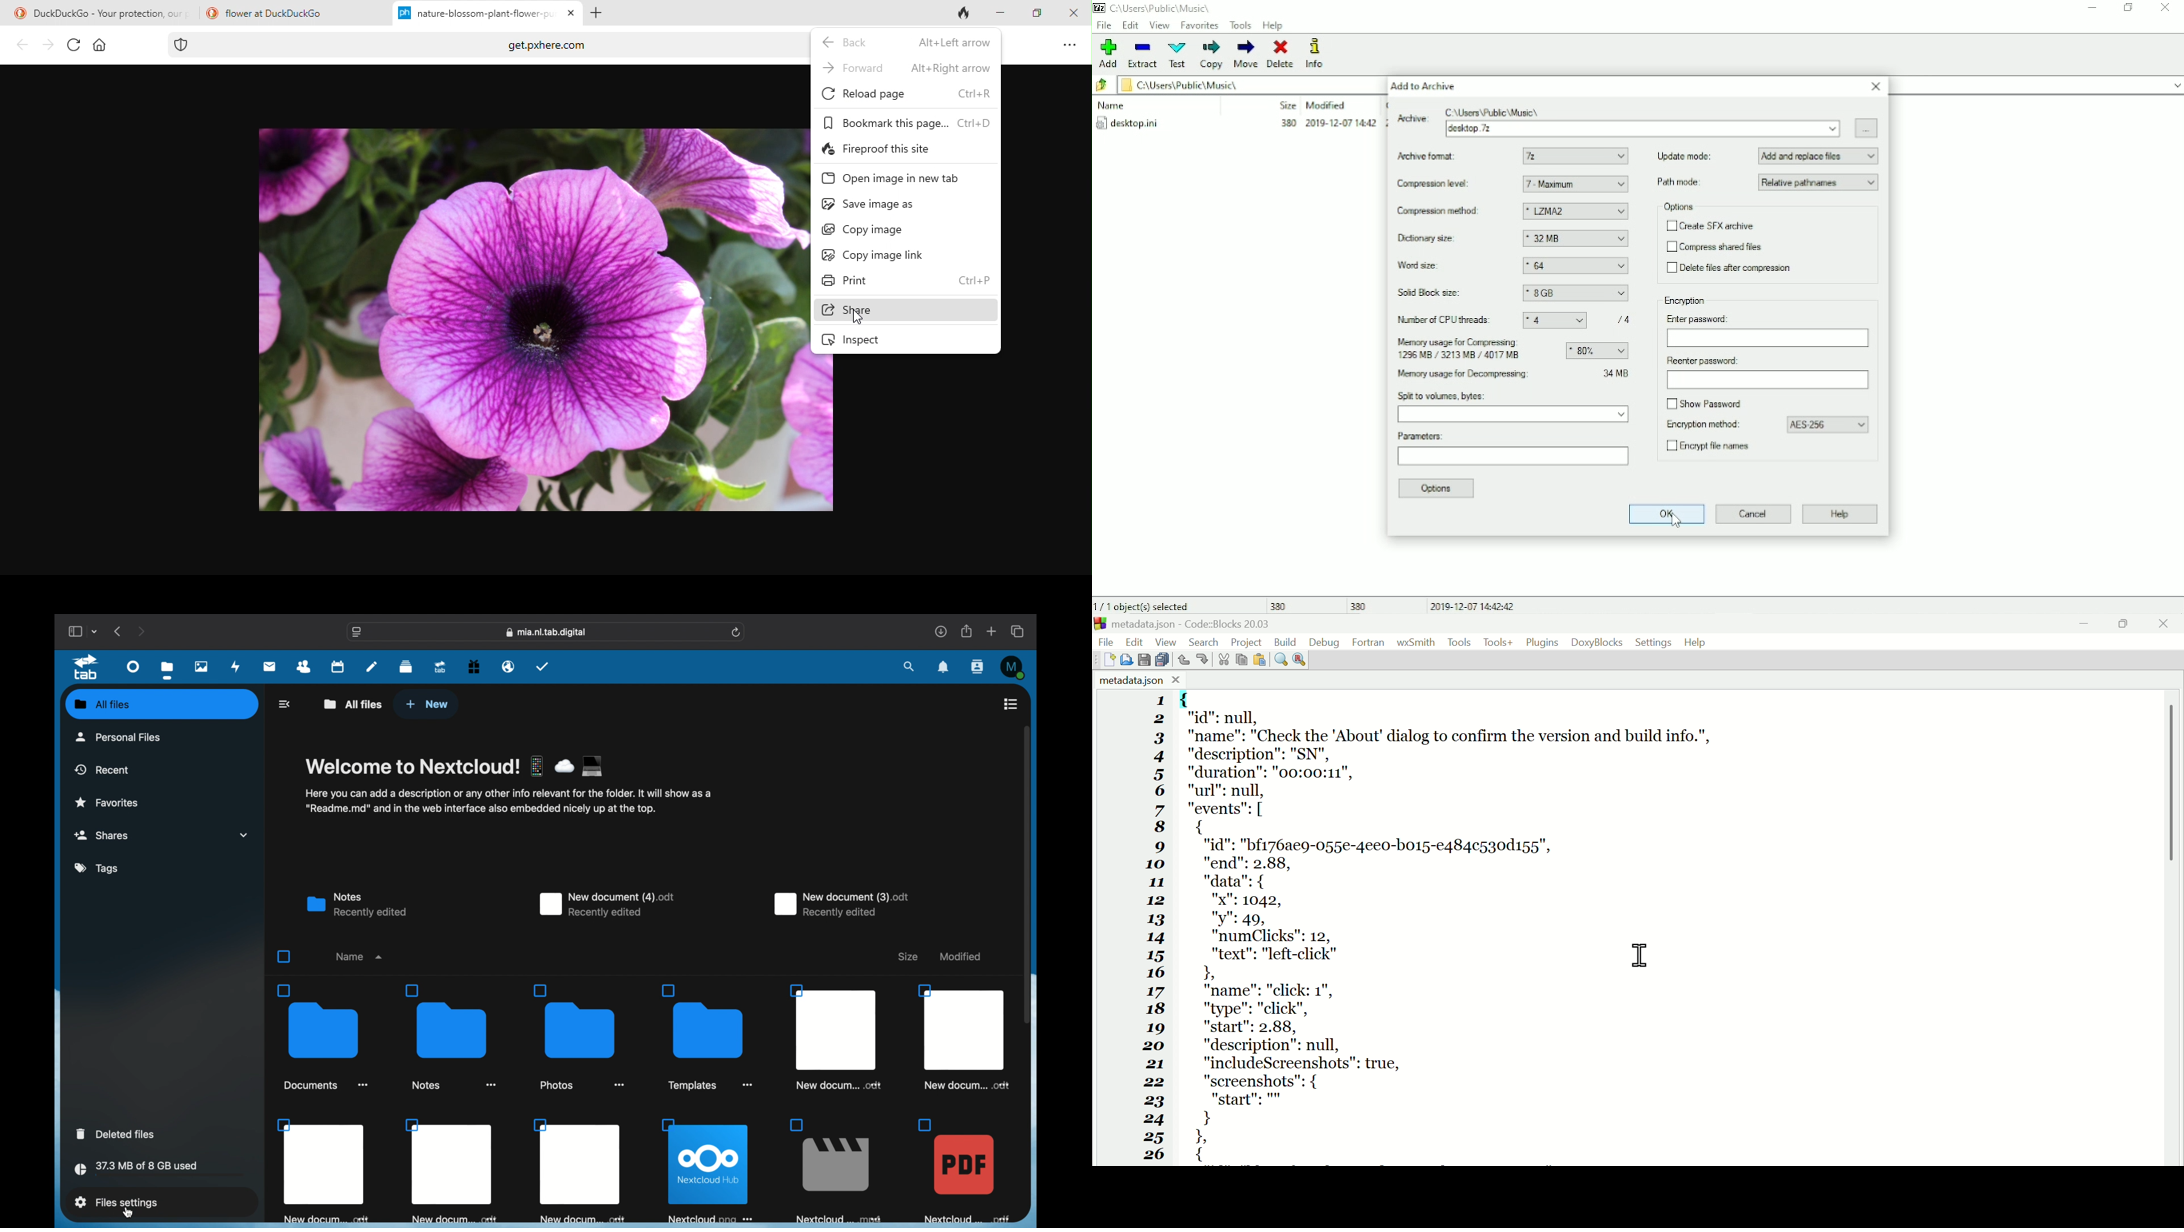  What do you see at coordinates (1299, 658) in the screenshot?
I see `Replace` at bounding box center [1299, 658].